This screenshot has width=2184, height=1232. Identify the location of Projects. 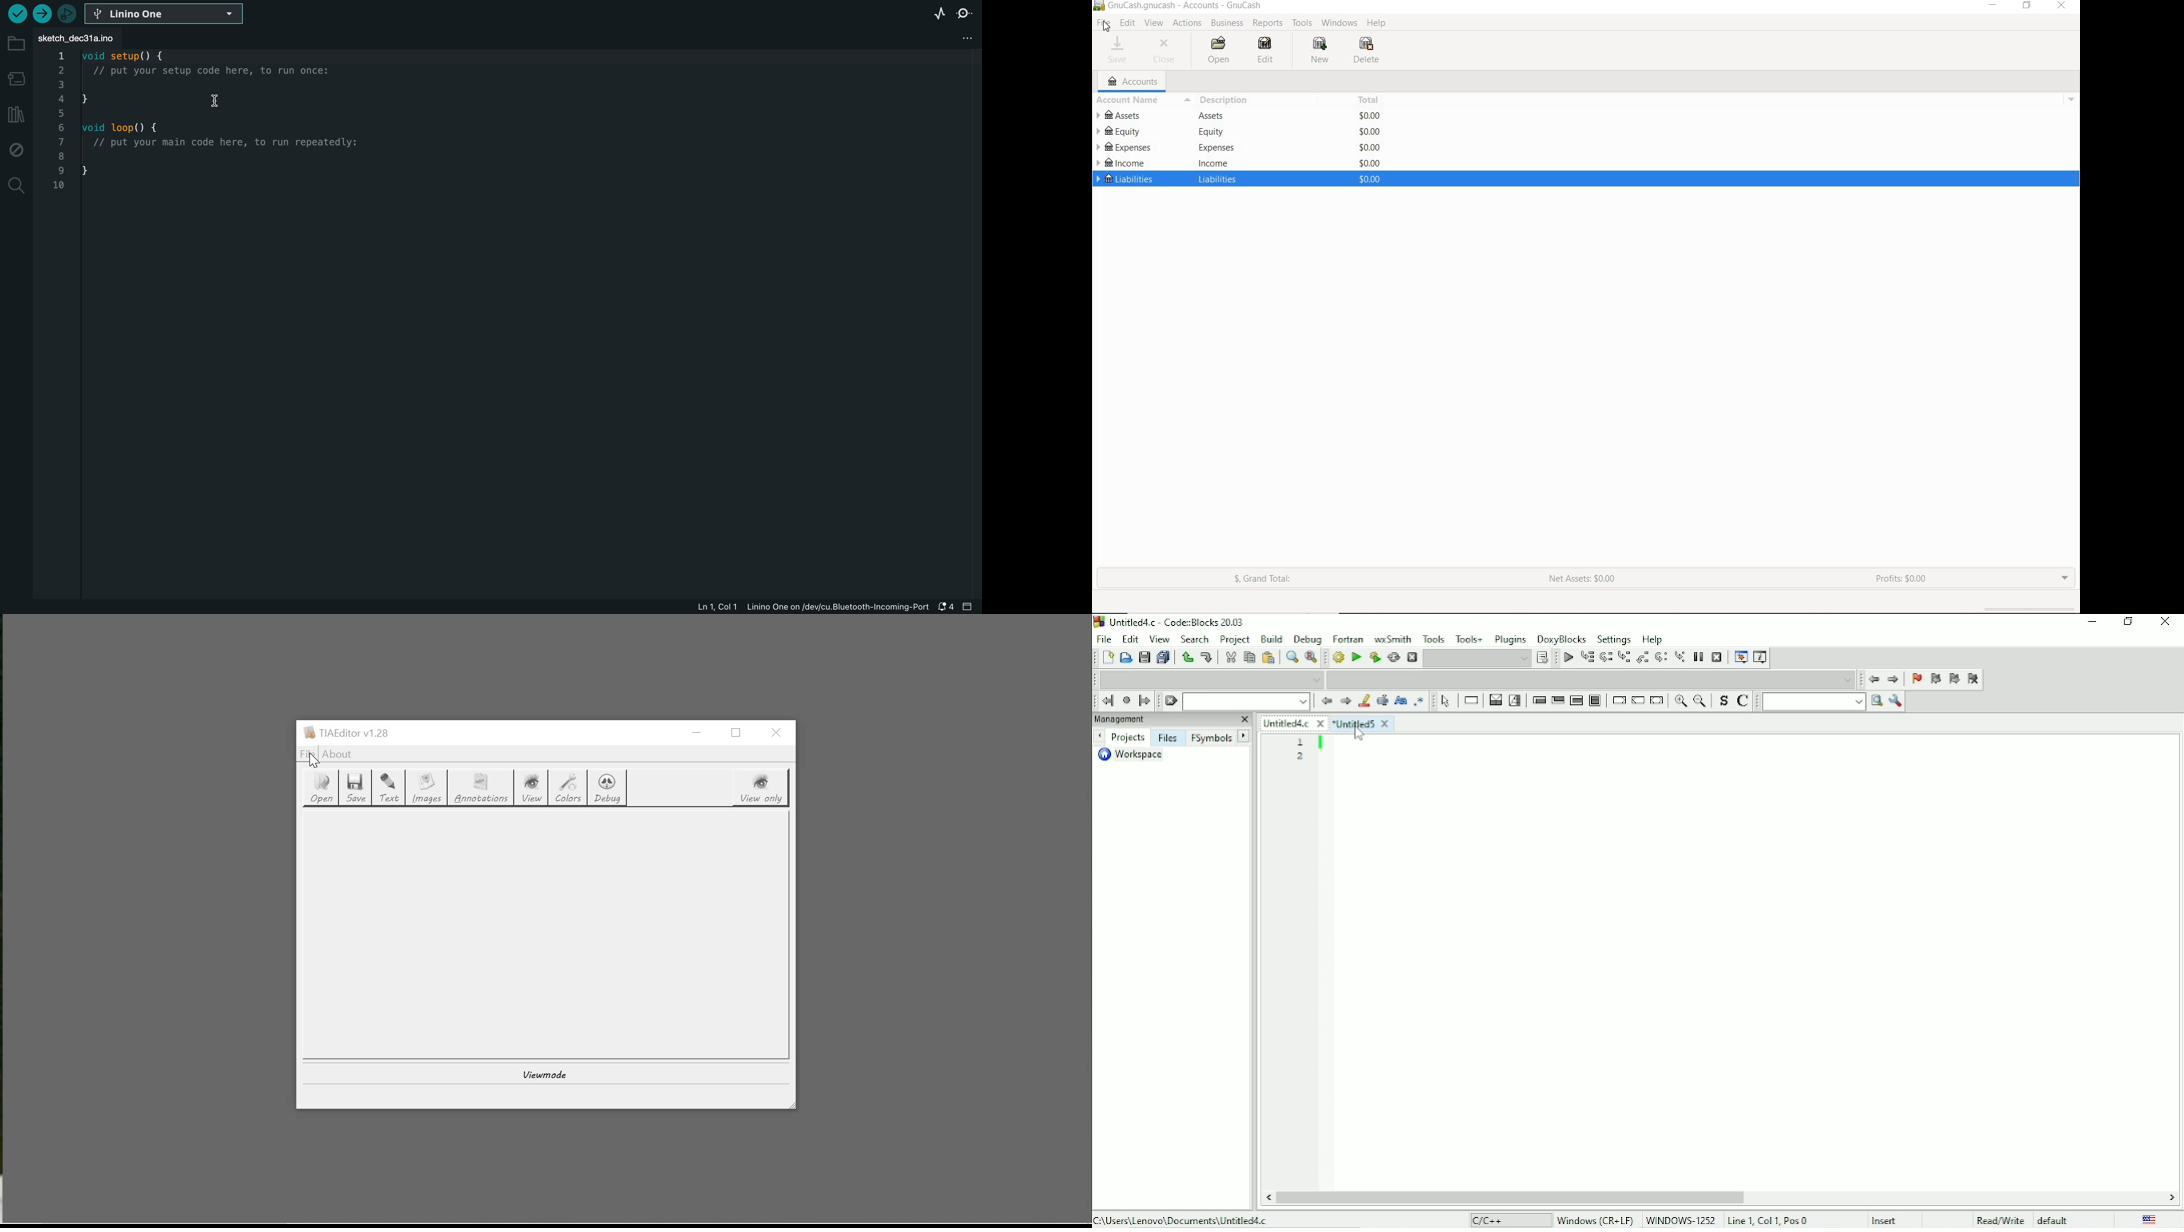
(1128, 736).